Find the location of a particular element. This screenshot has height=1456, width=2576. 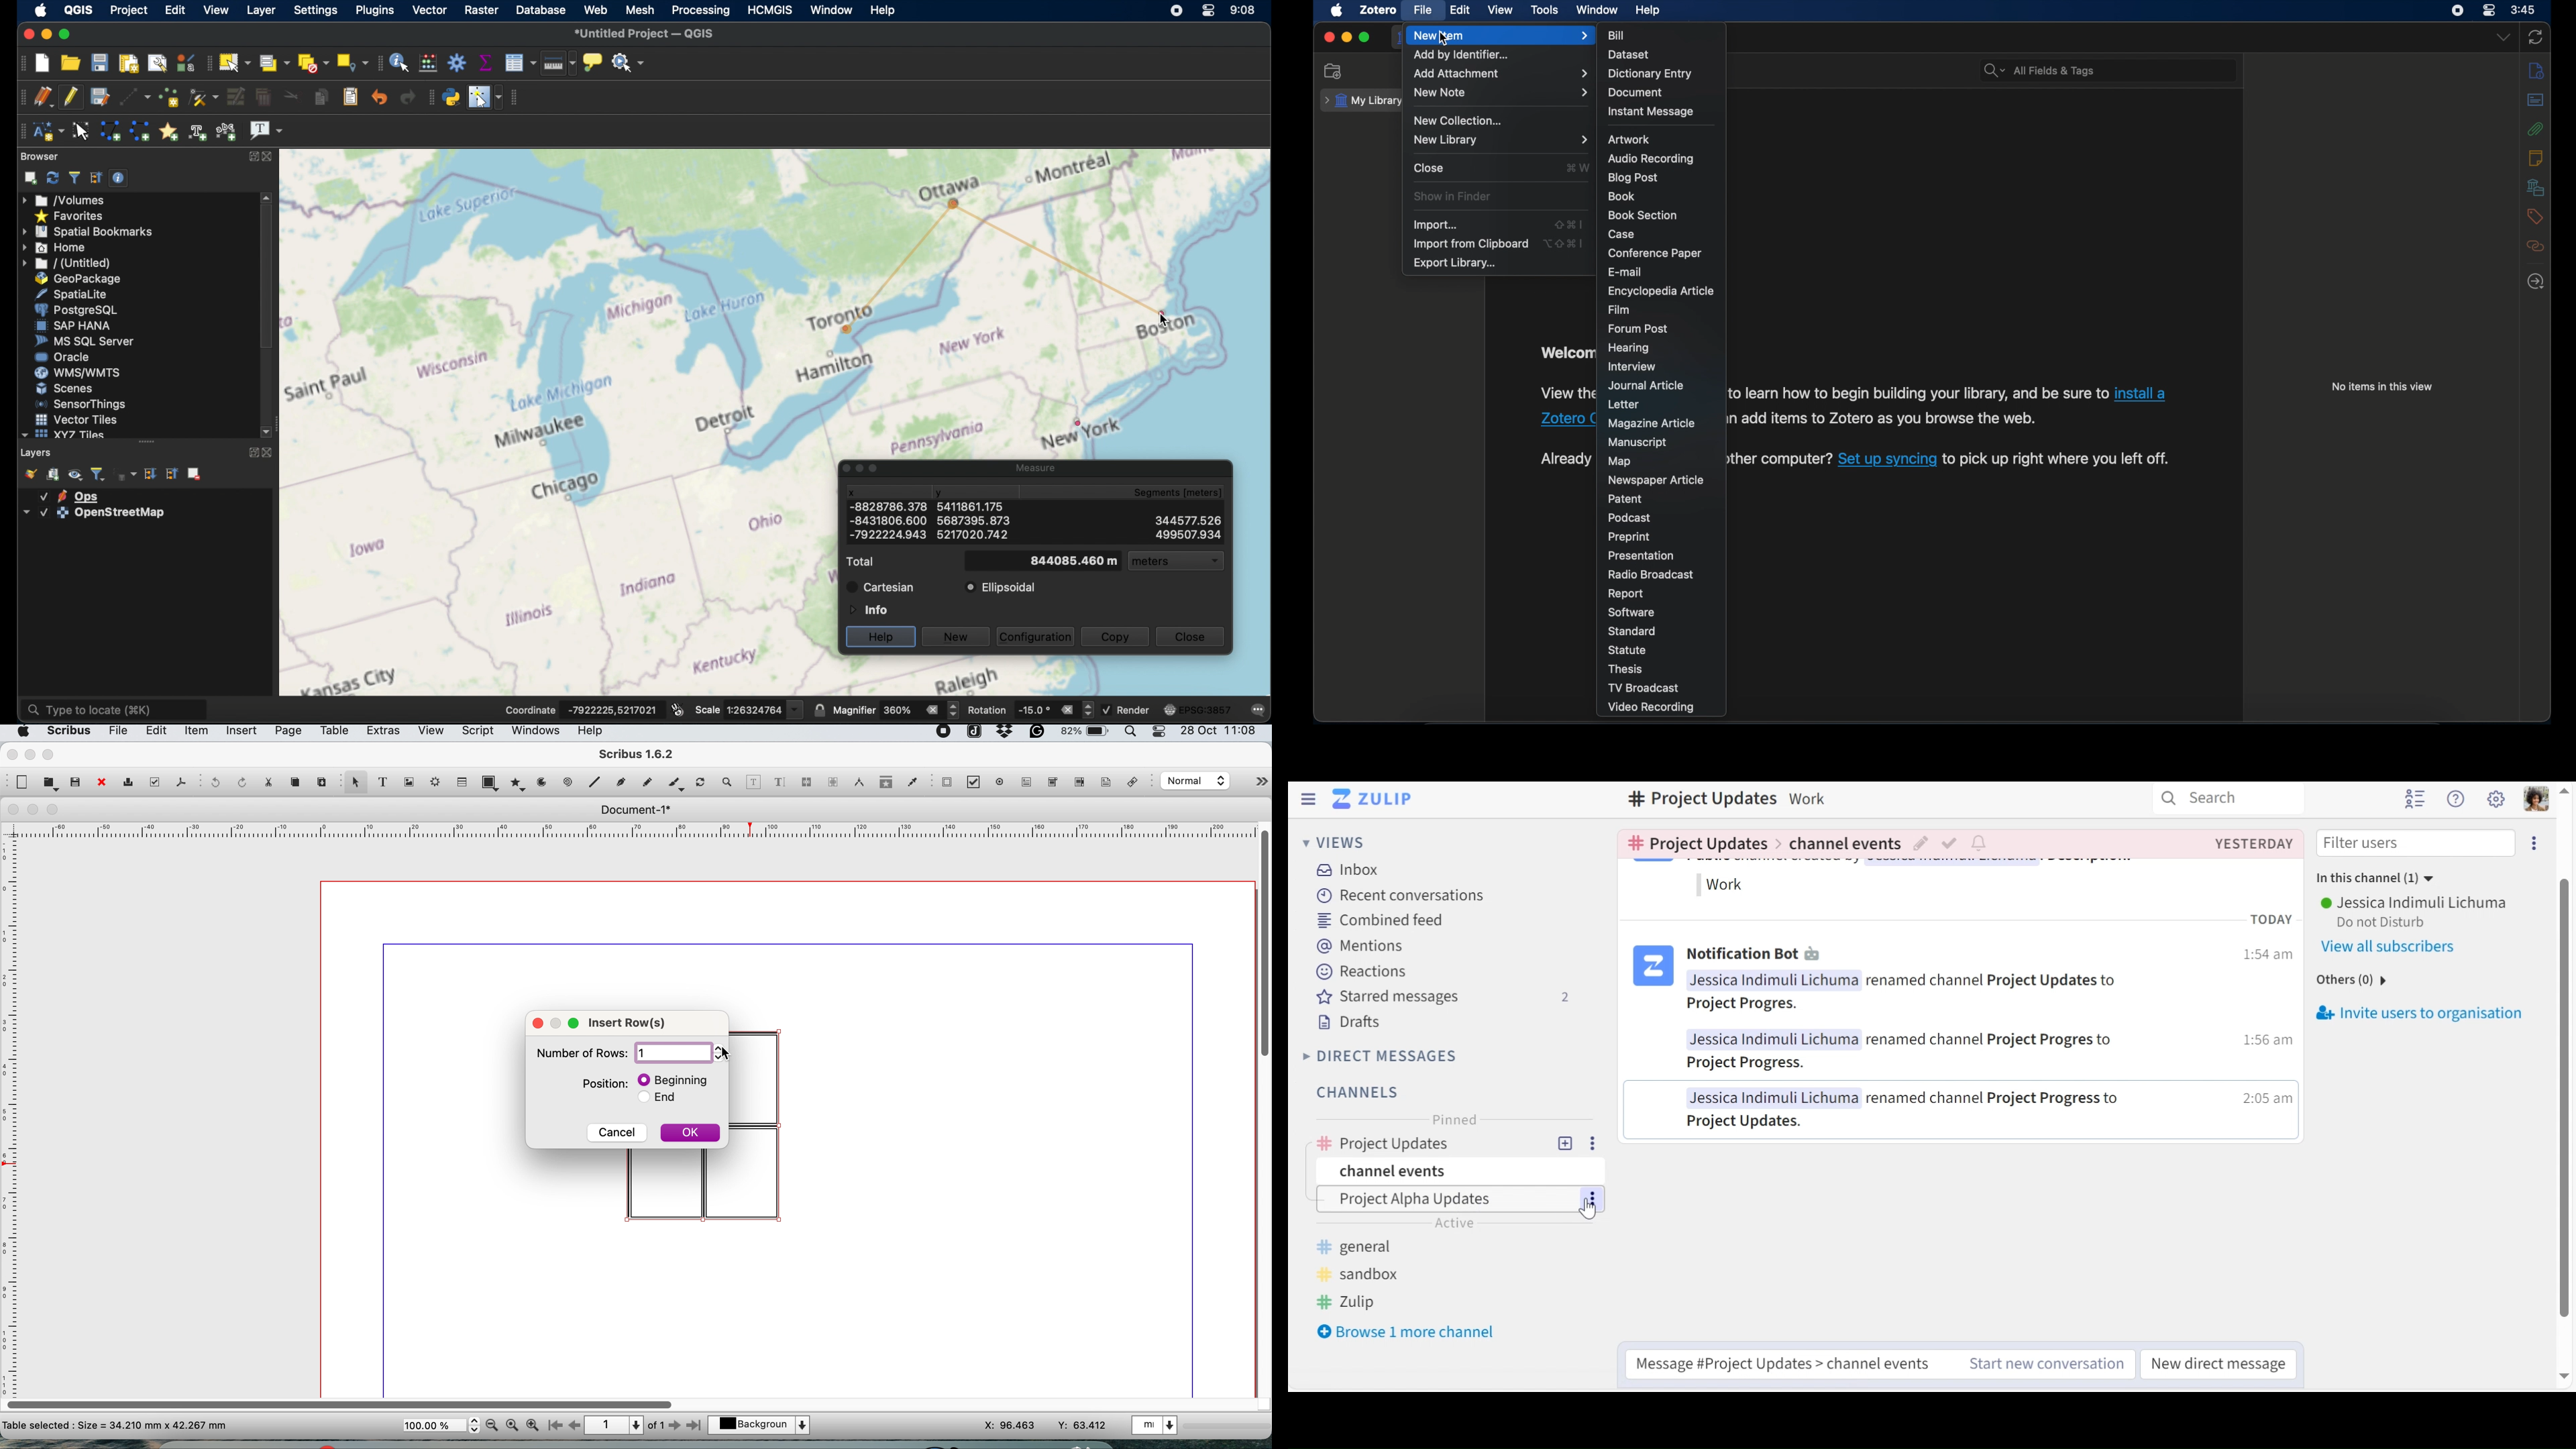

go to next page is located at coordinates (675, 1426).